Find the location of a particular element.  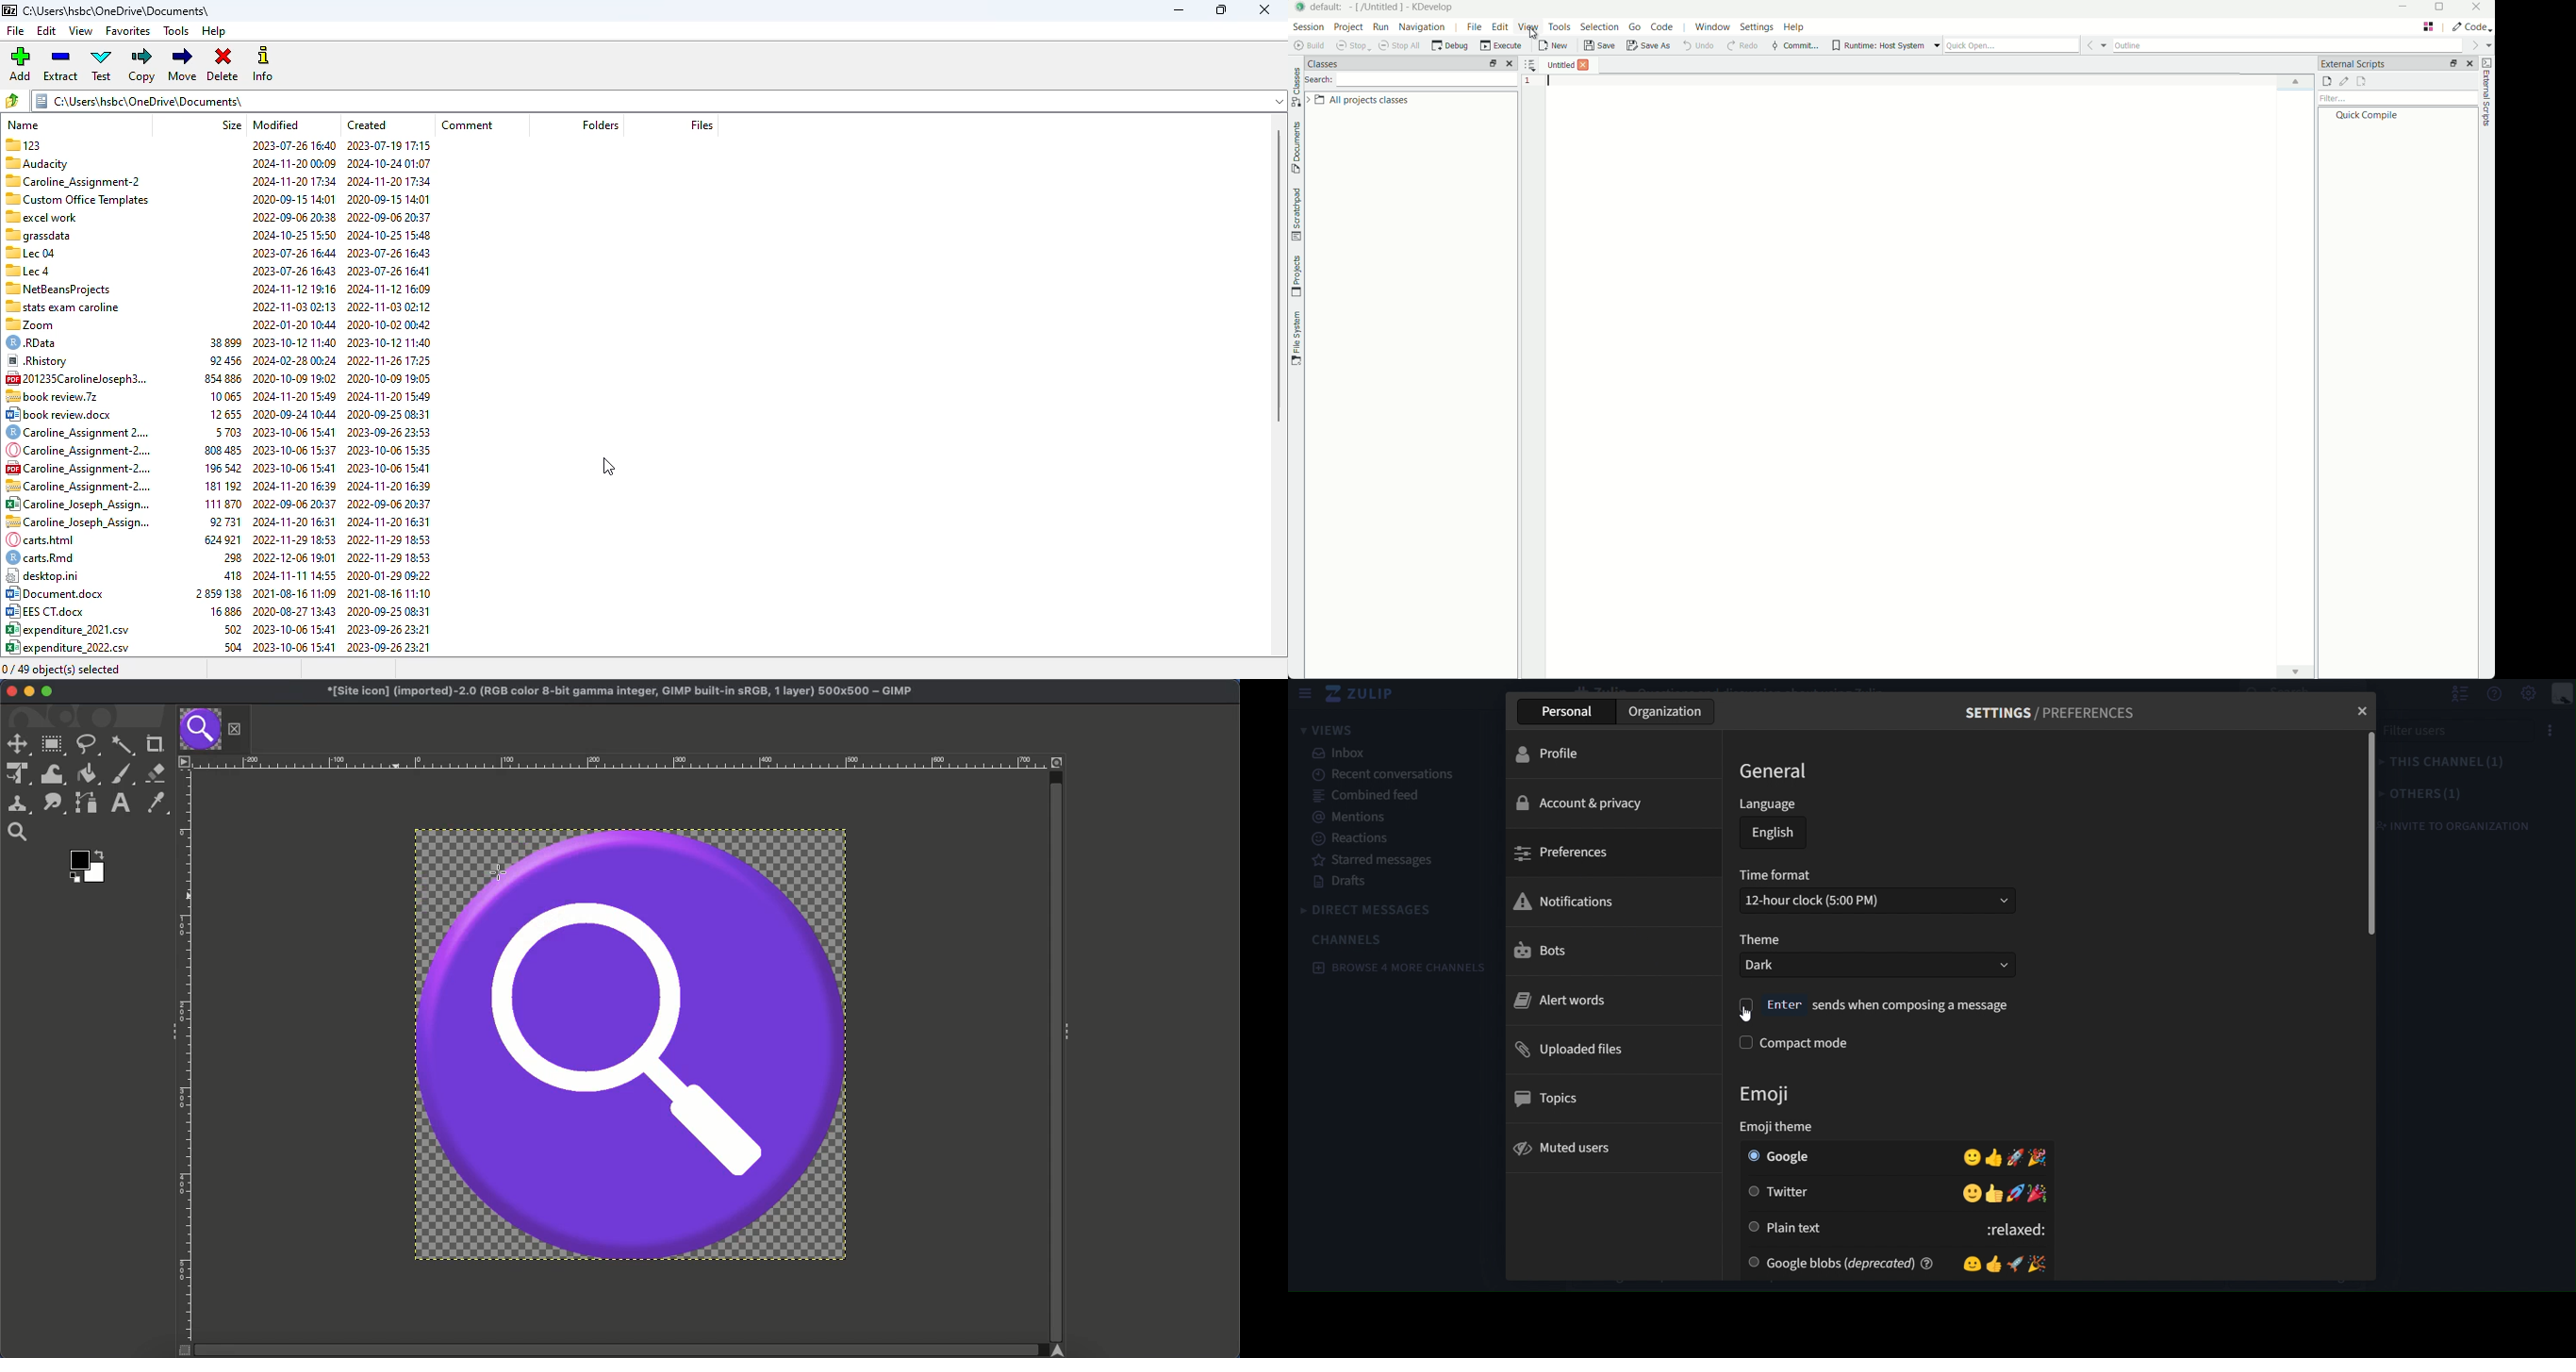

Emojis is located at coordinates (2007, 1156).